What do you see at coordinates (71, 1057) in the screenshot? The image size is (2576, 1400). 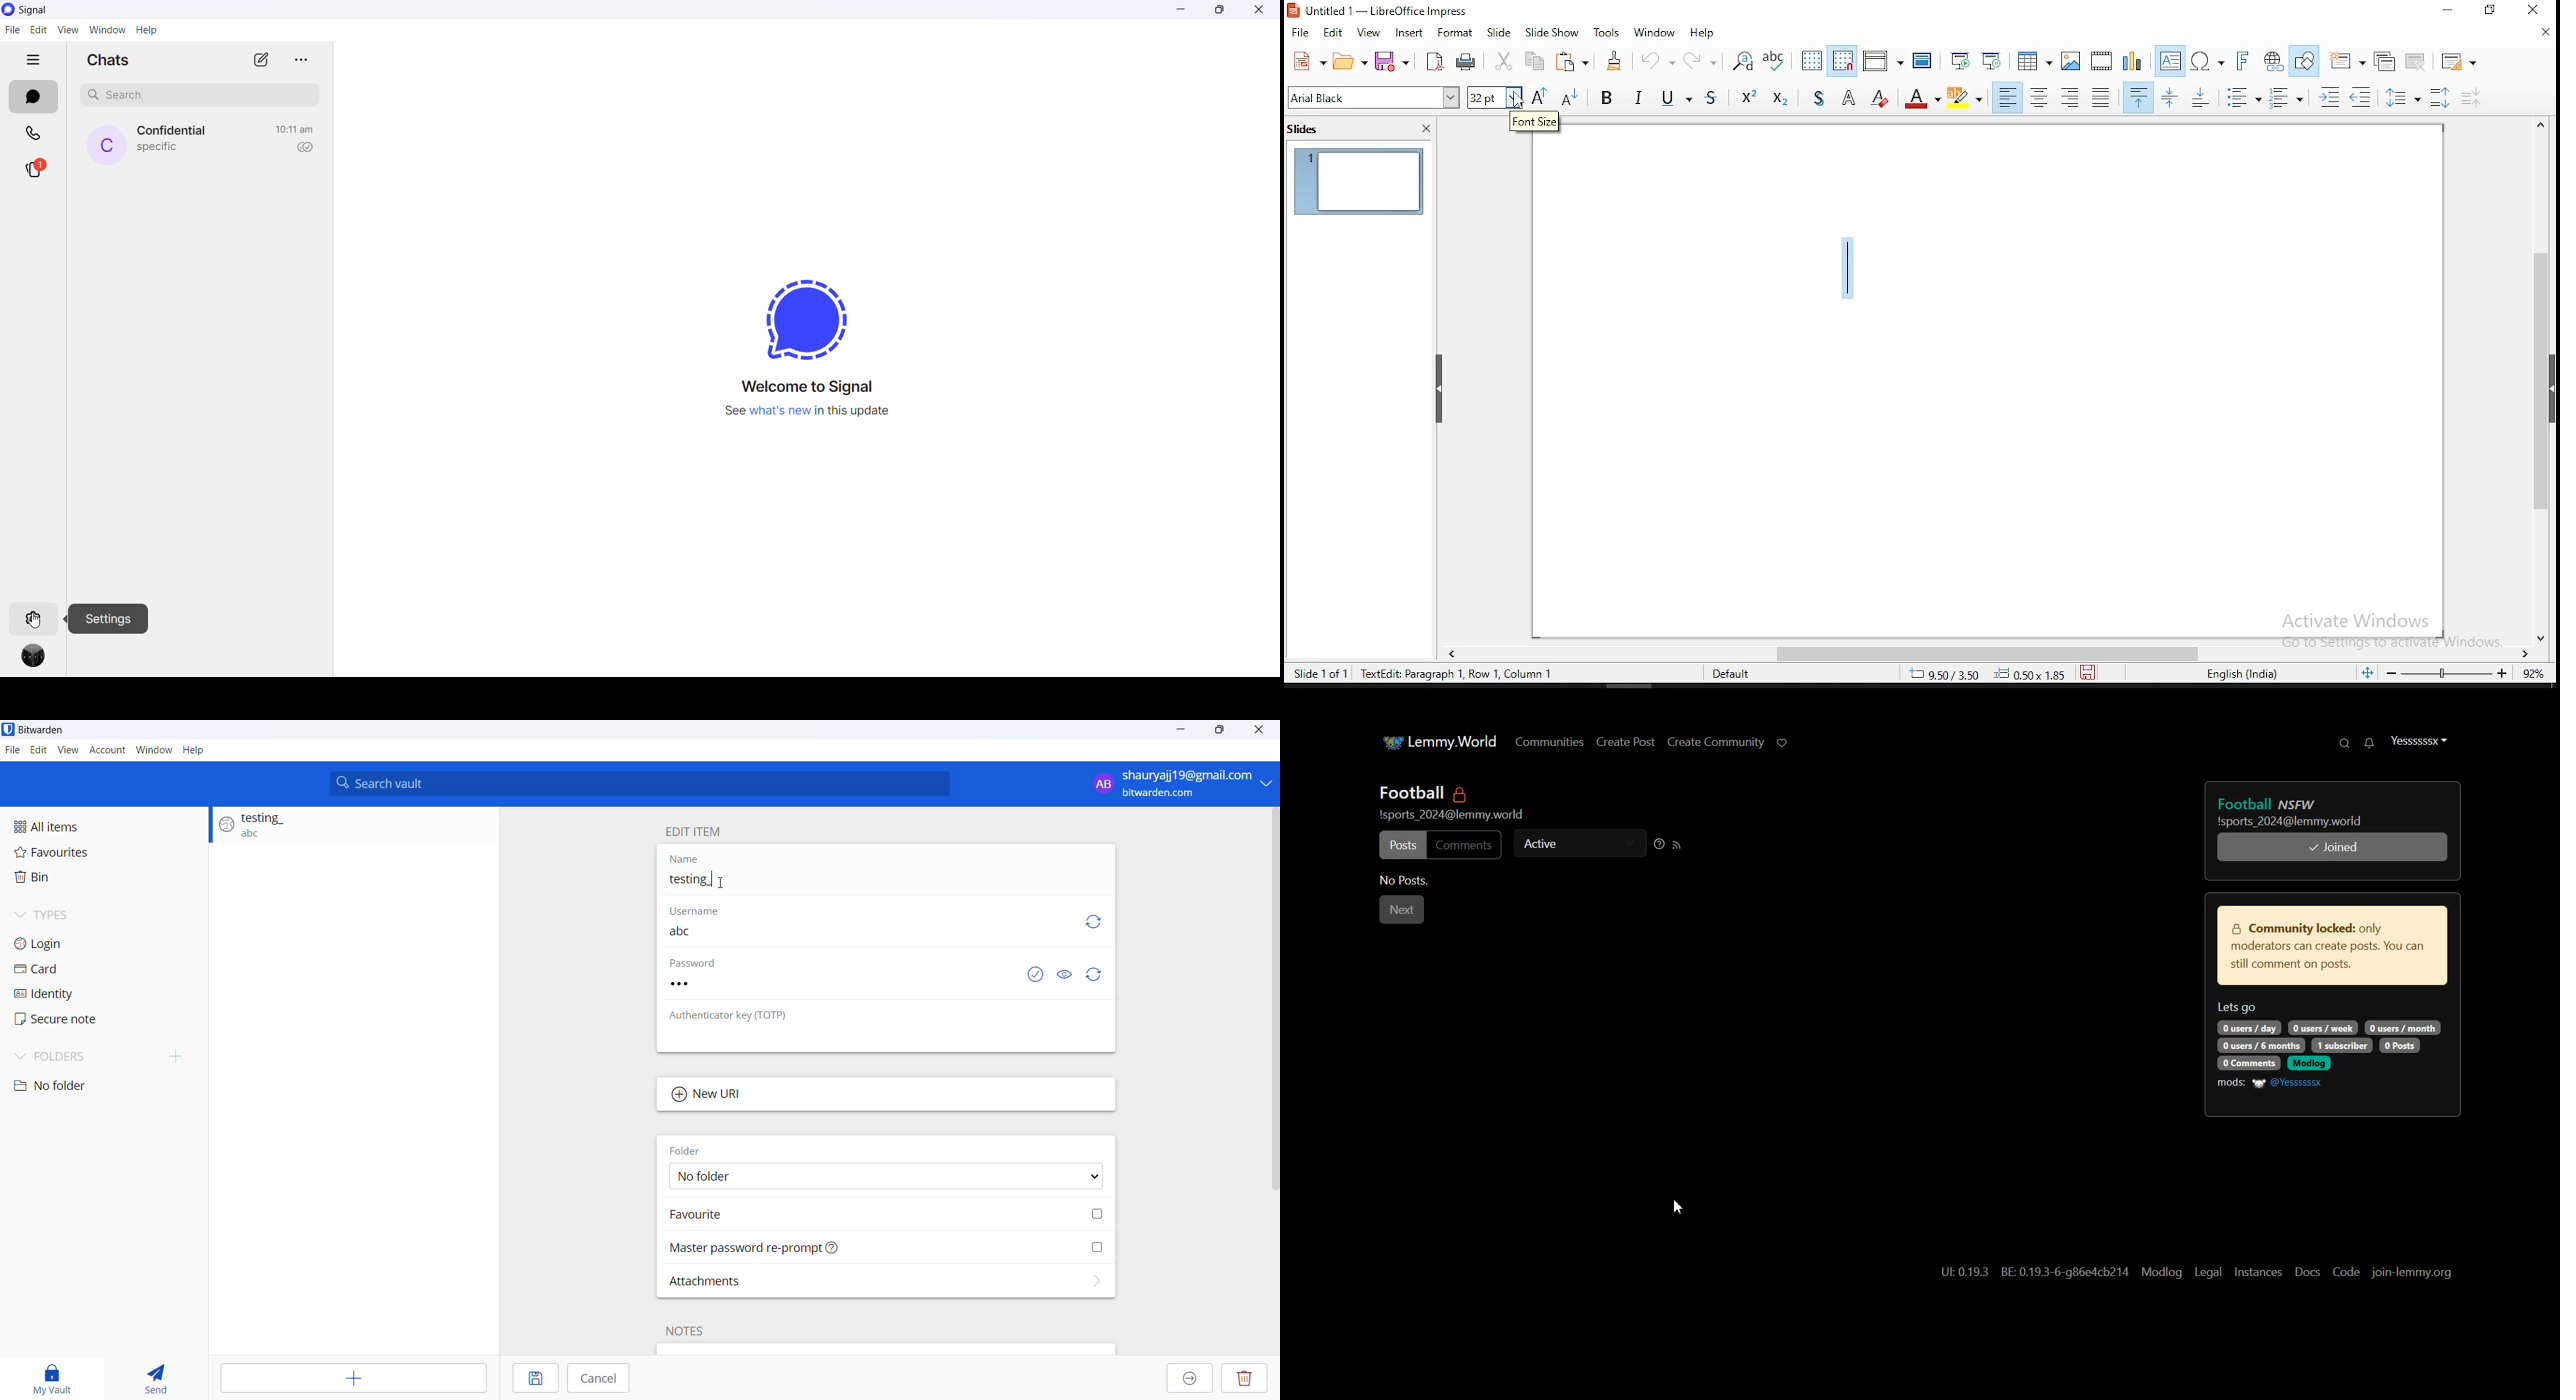 I see `Folders` at bounding box center [71, 1057].